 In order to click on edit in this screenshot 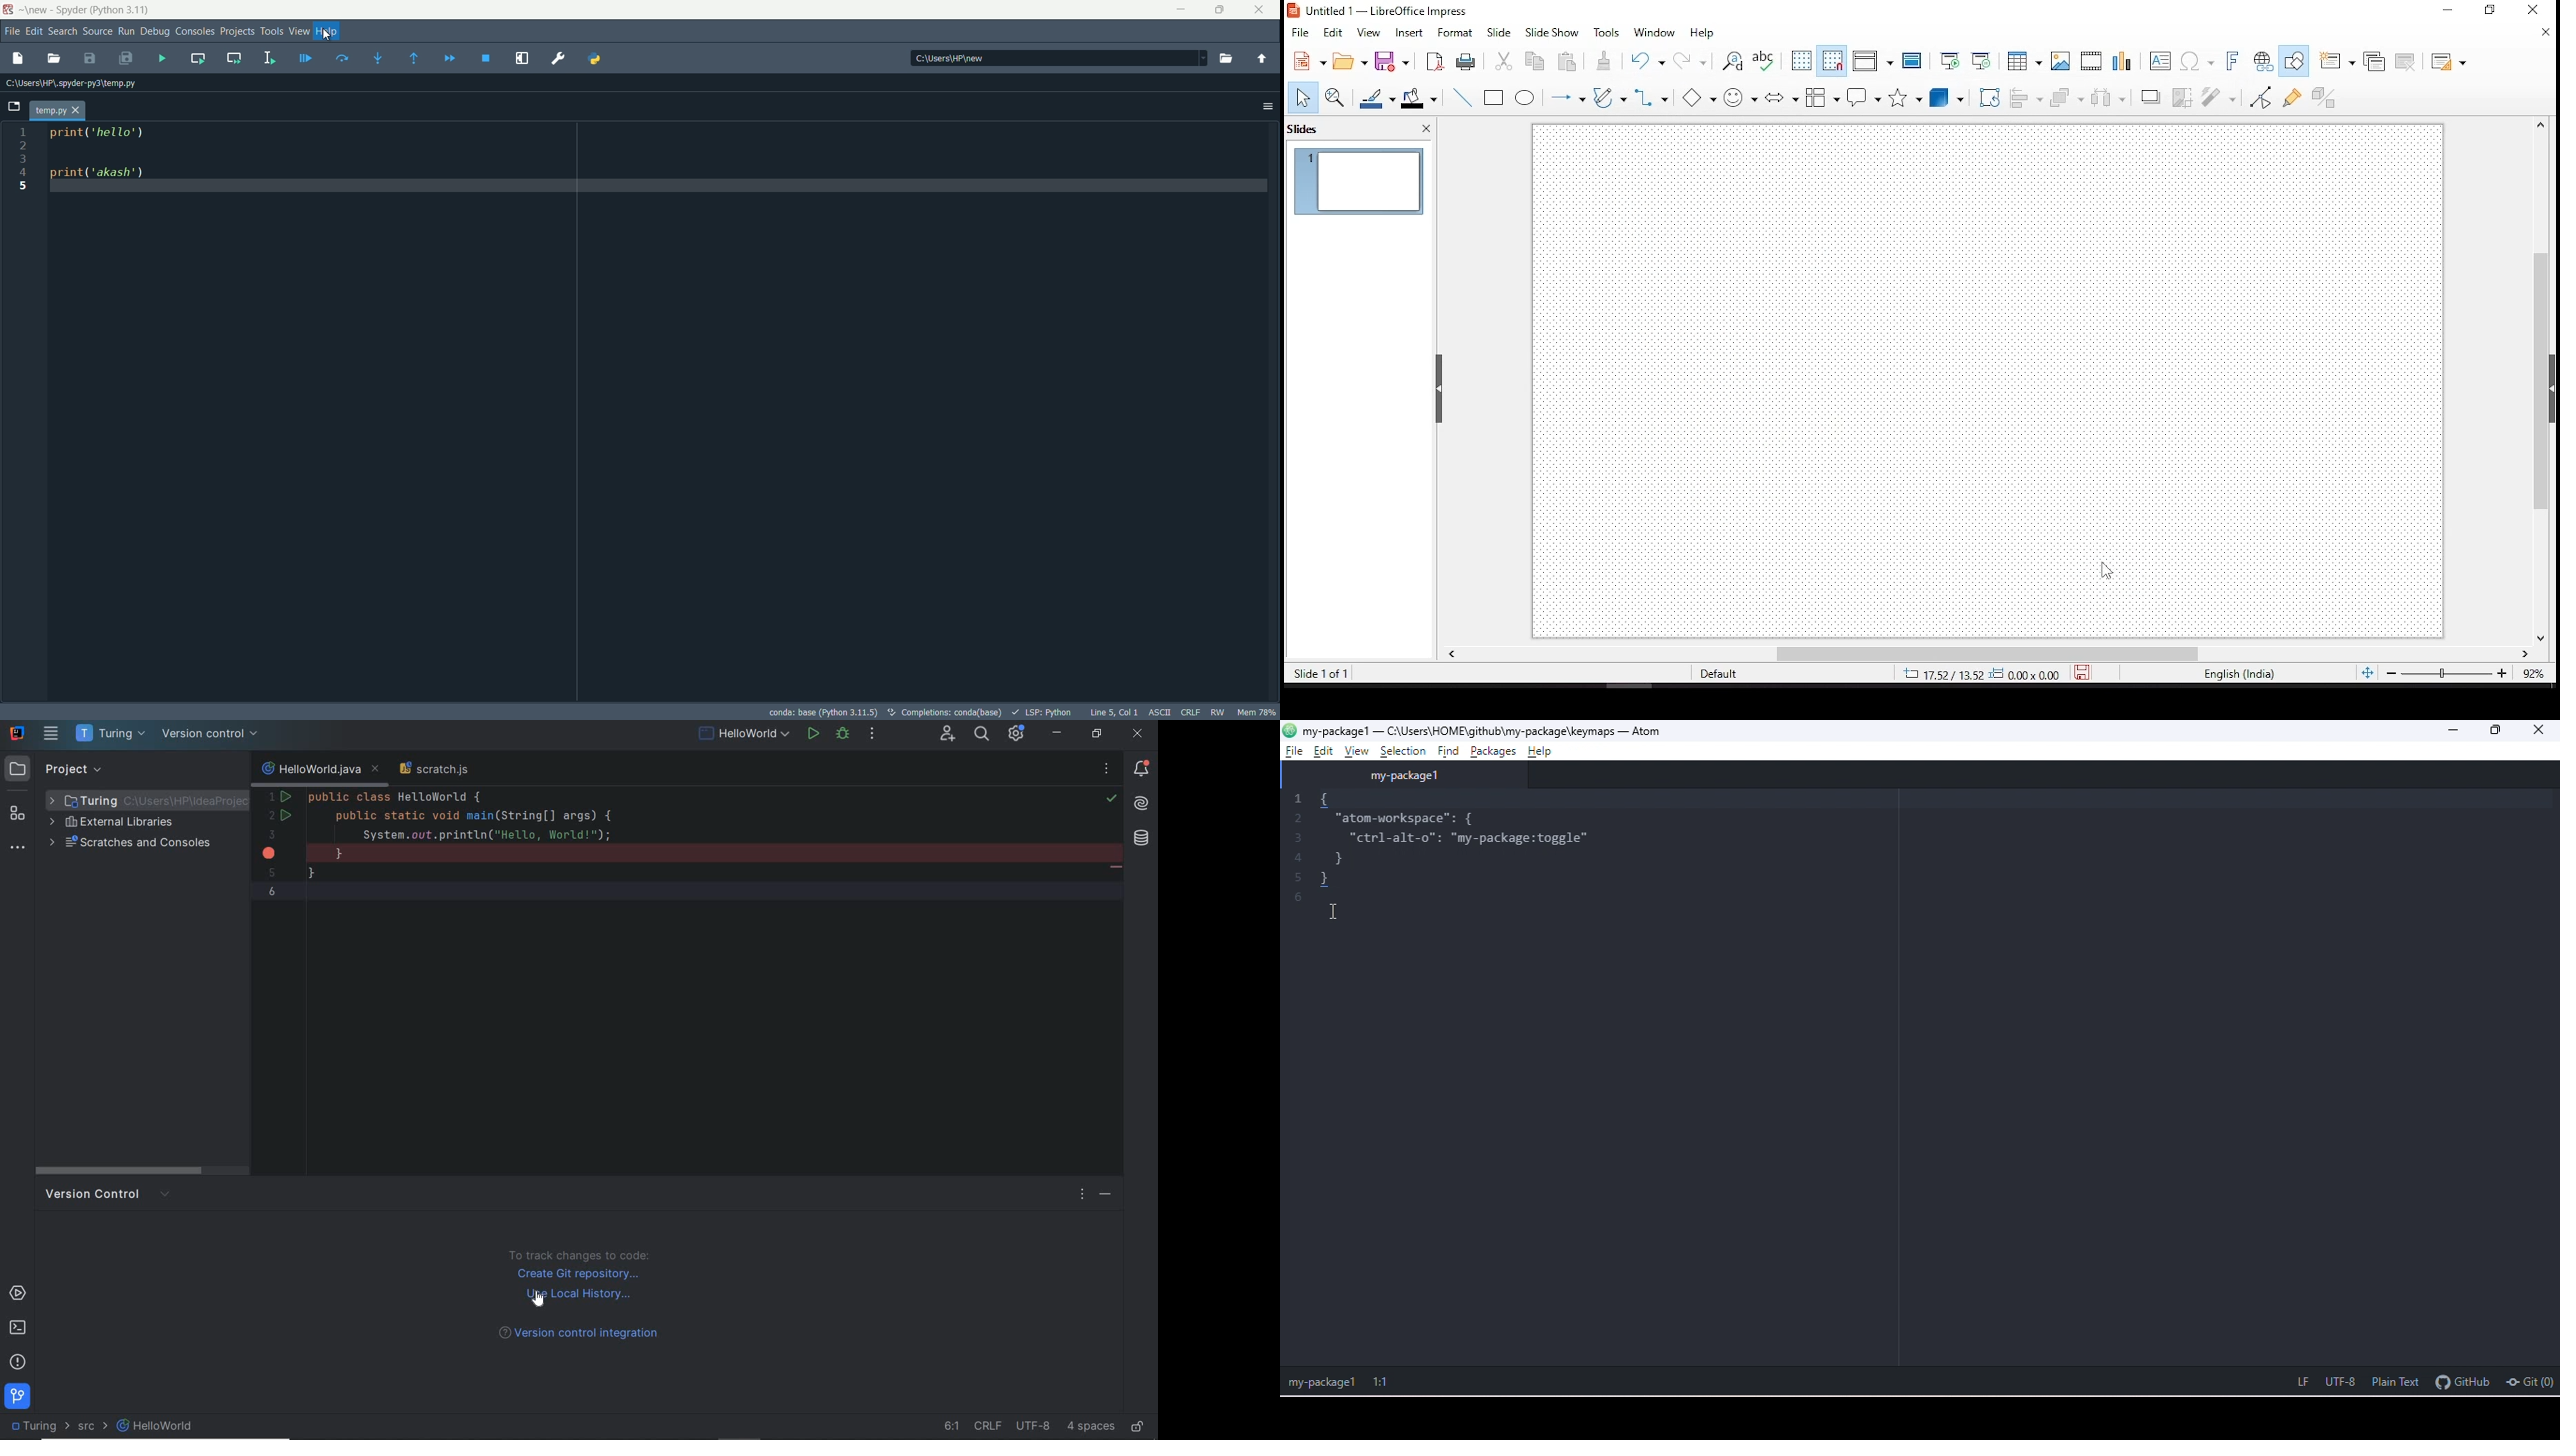, I will do `click(1332, 31)`.